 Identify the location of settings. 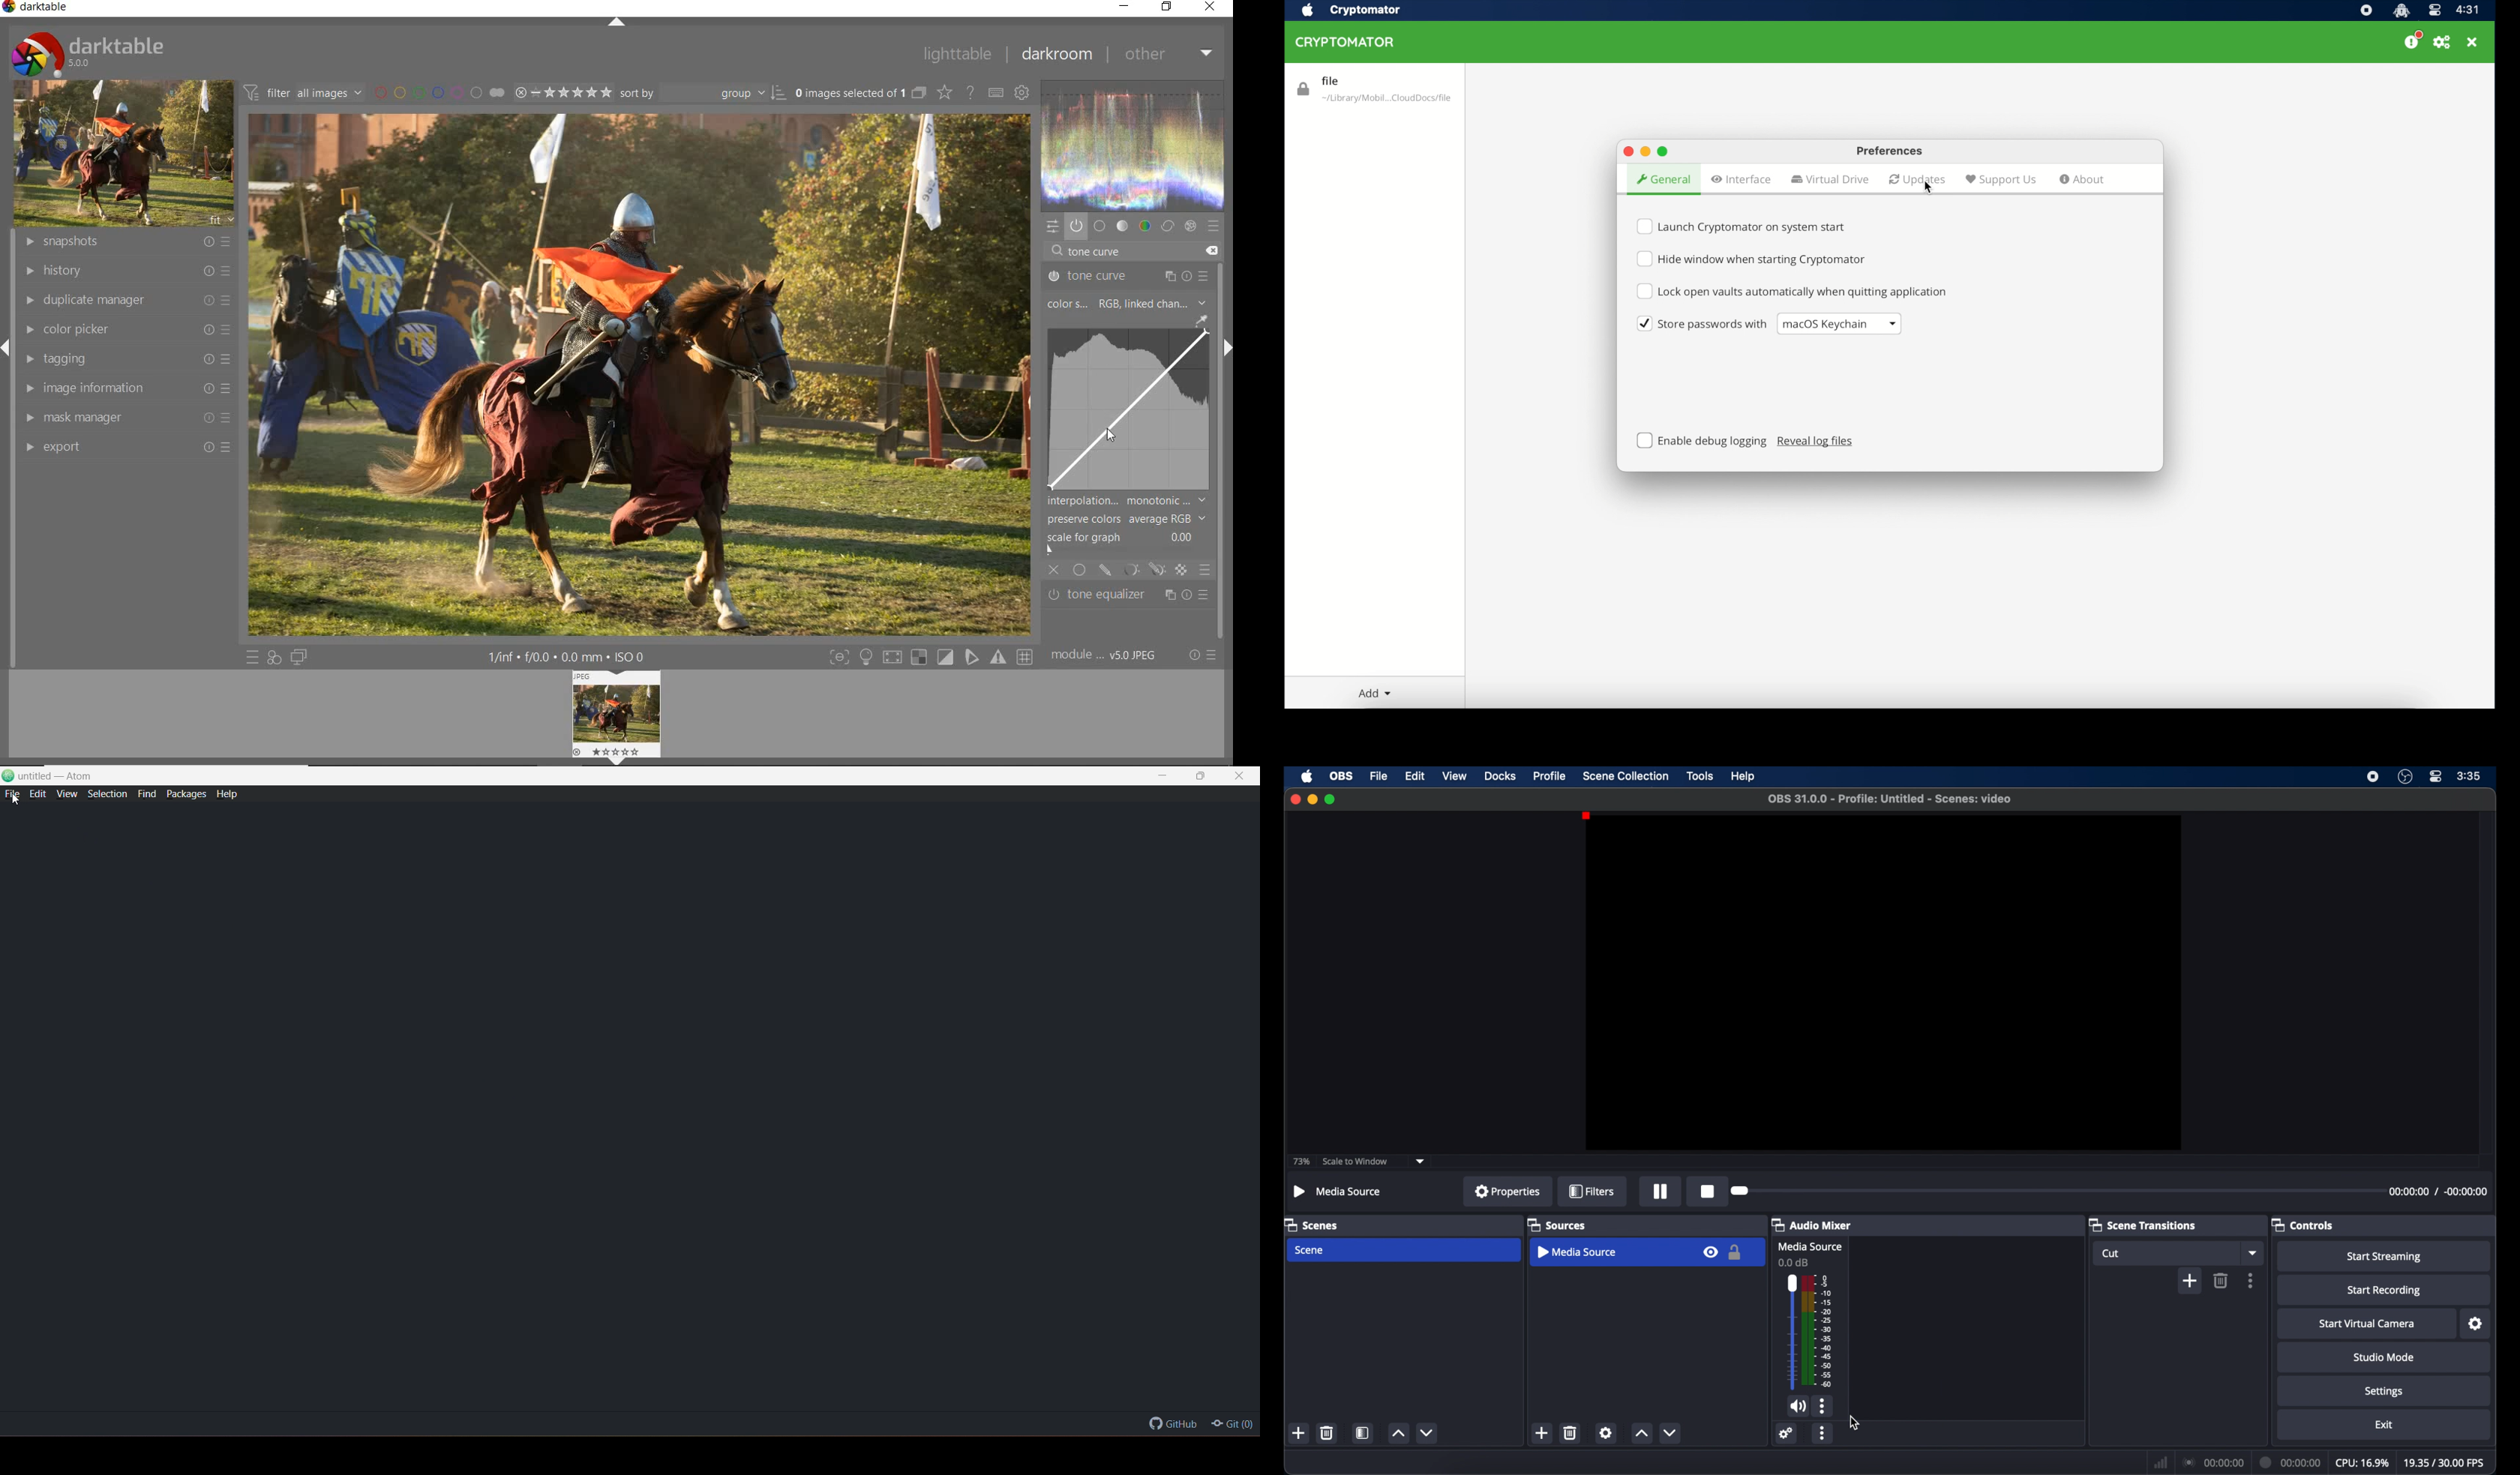
(1786, 1432).